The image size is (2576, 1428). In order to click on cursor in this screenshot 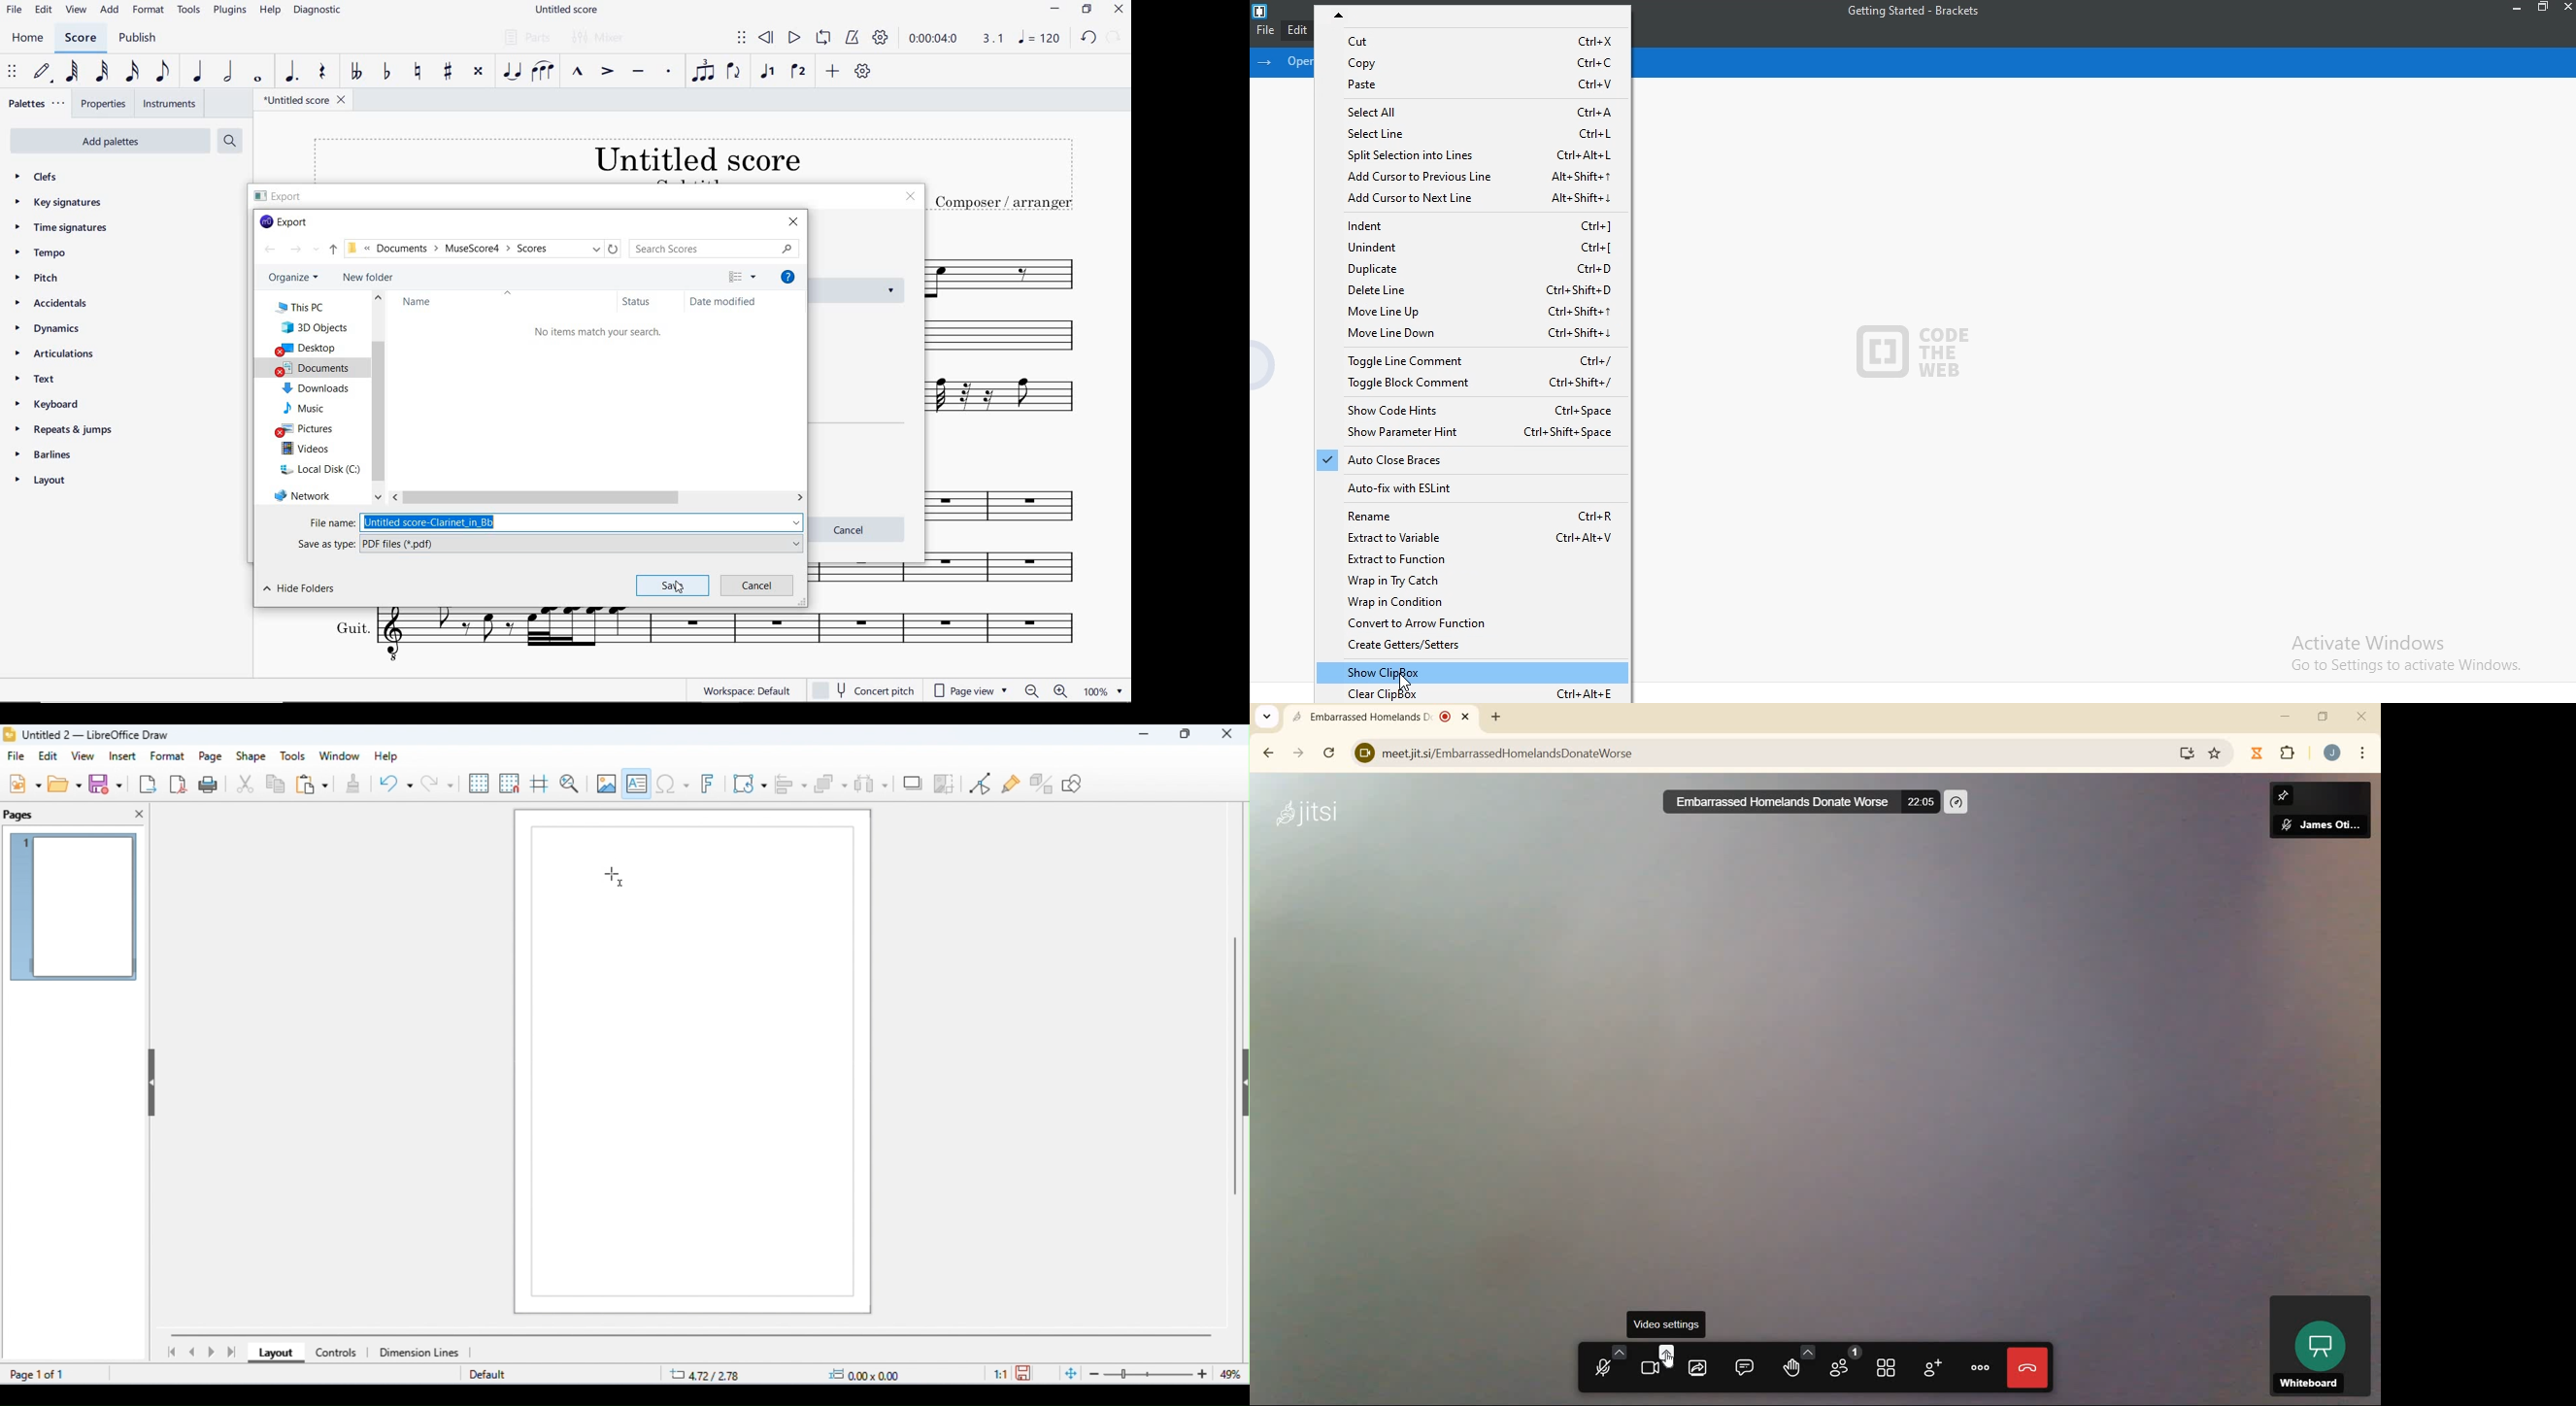, I will do `click(1406, 682)`.